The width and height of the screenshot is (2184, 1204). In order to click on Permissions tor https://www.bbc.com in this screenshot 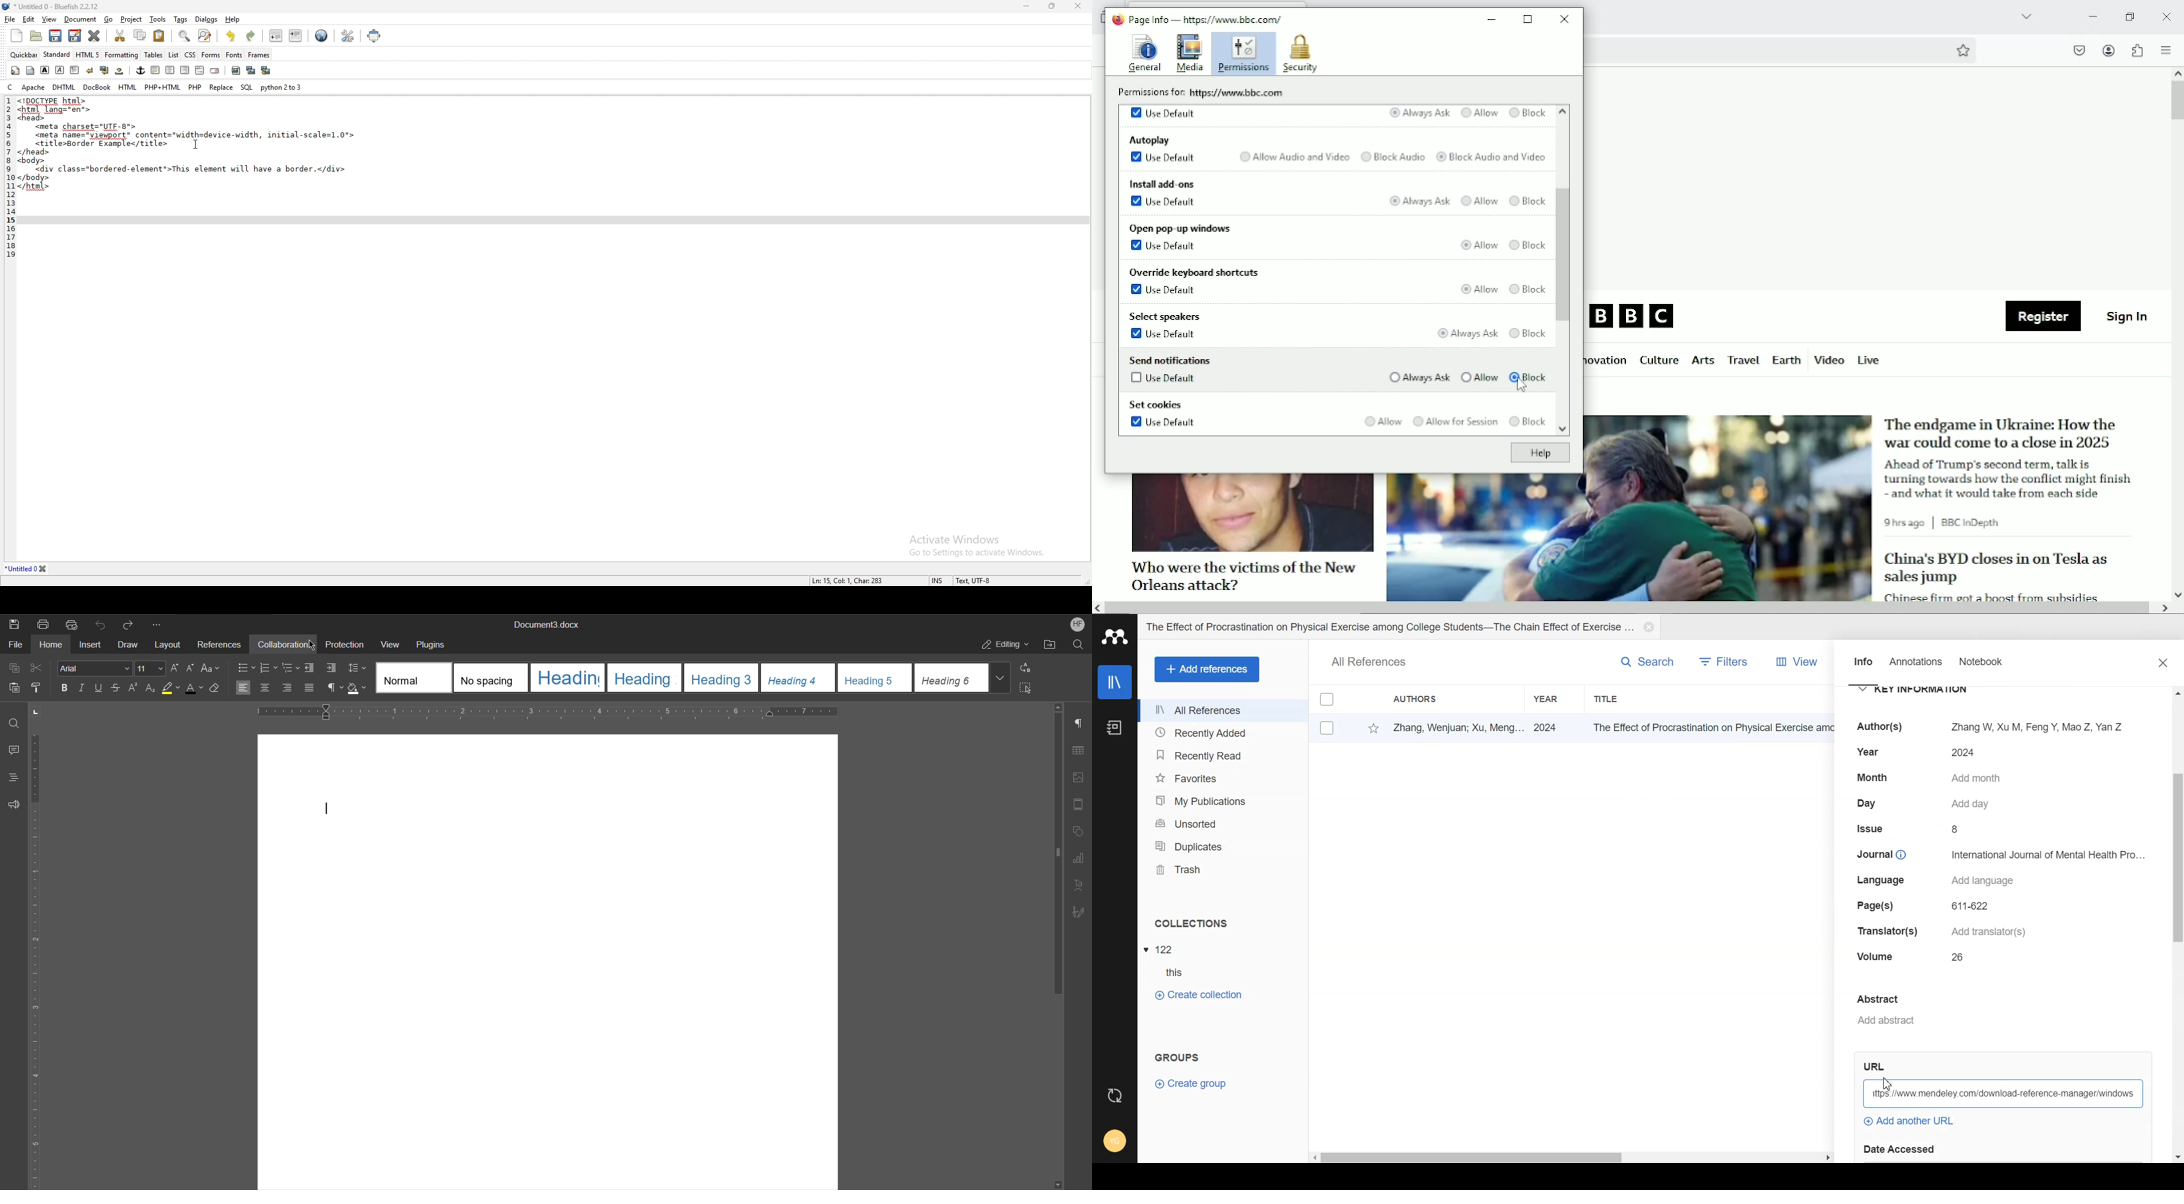, I will do `click(1205, 92)`.